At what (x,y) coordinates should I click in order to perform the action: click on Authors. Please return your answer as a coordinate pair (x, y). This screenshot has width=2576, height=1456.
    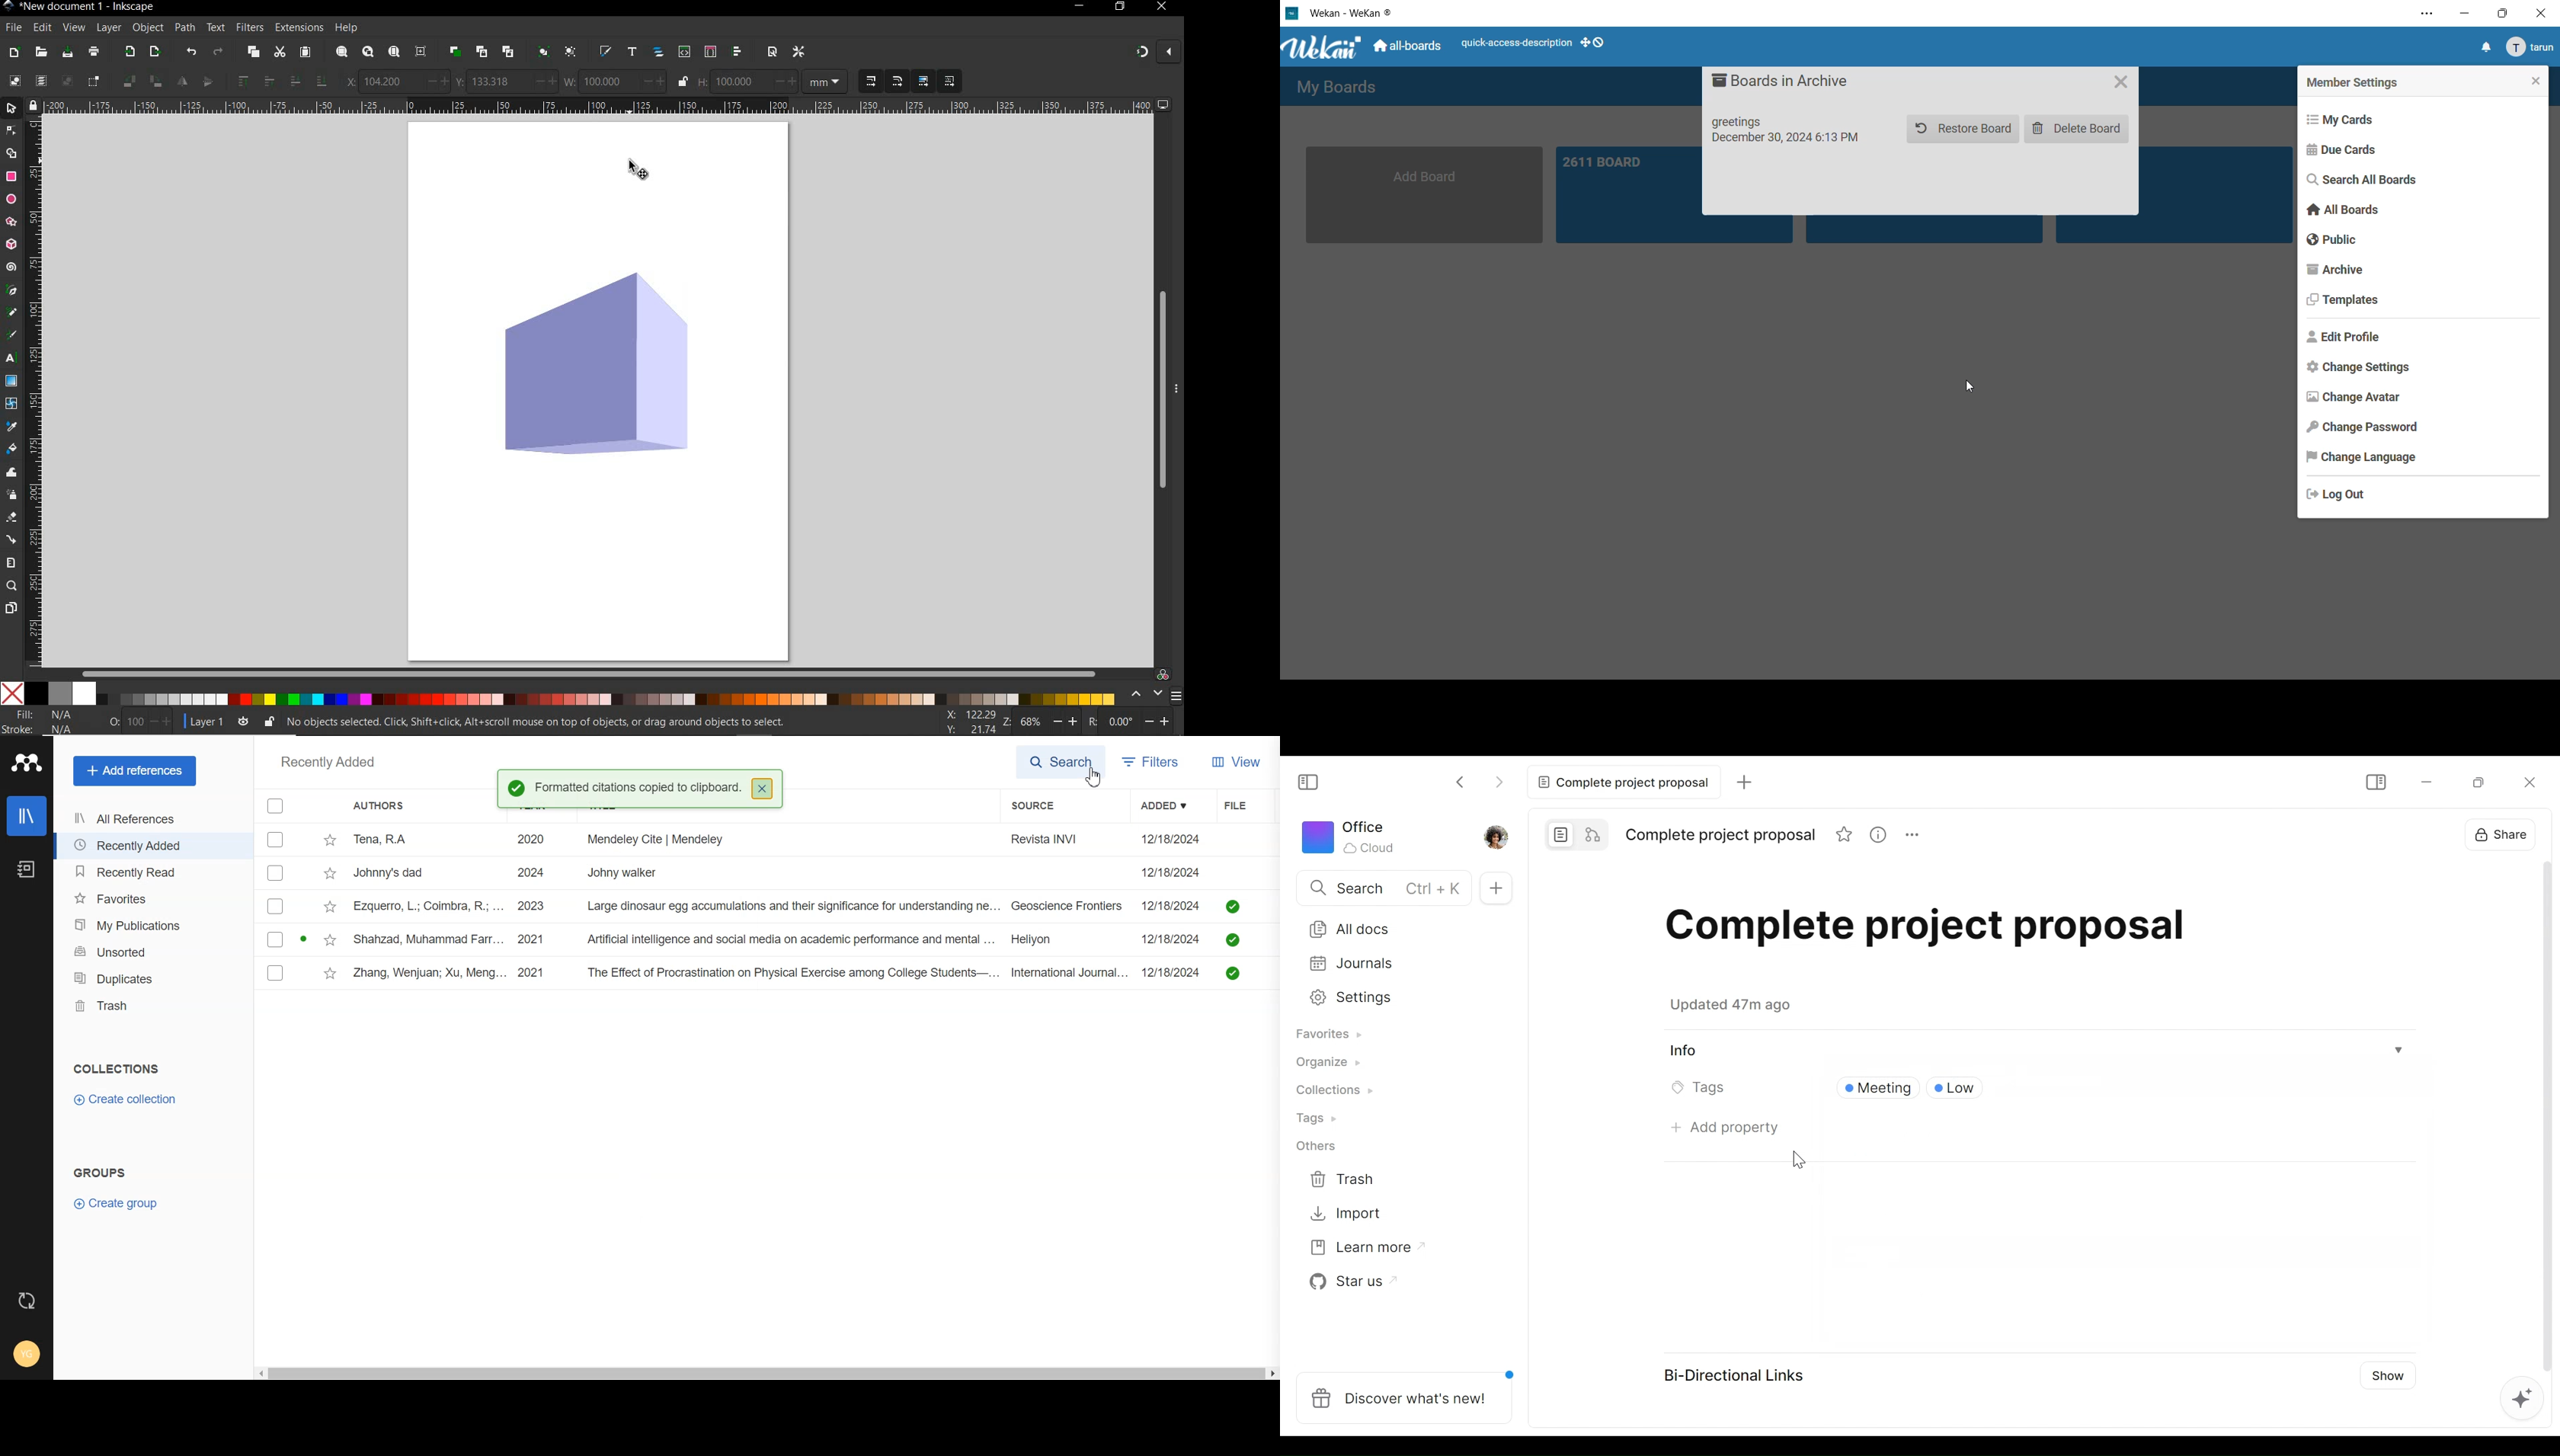
    Looking at the image, I should click on (377, 805).